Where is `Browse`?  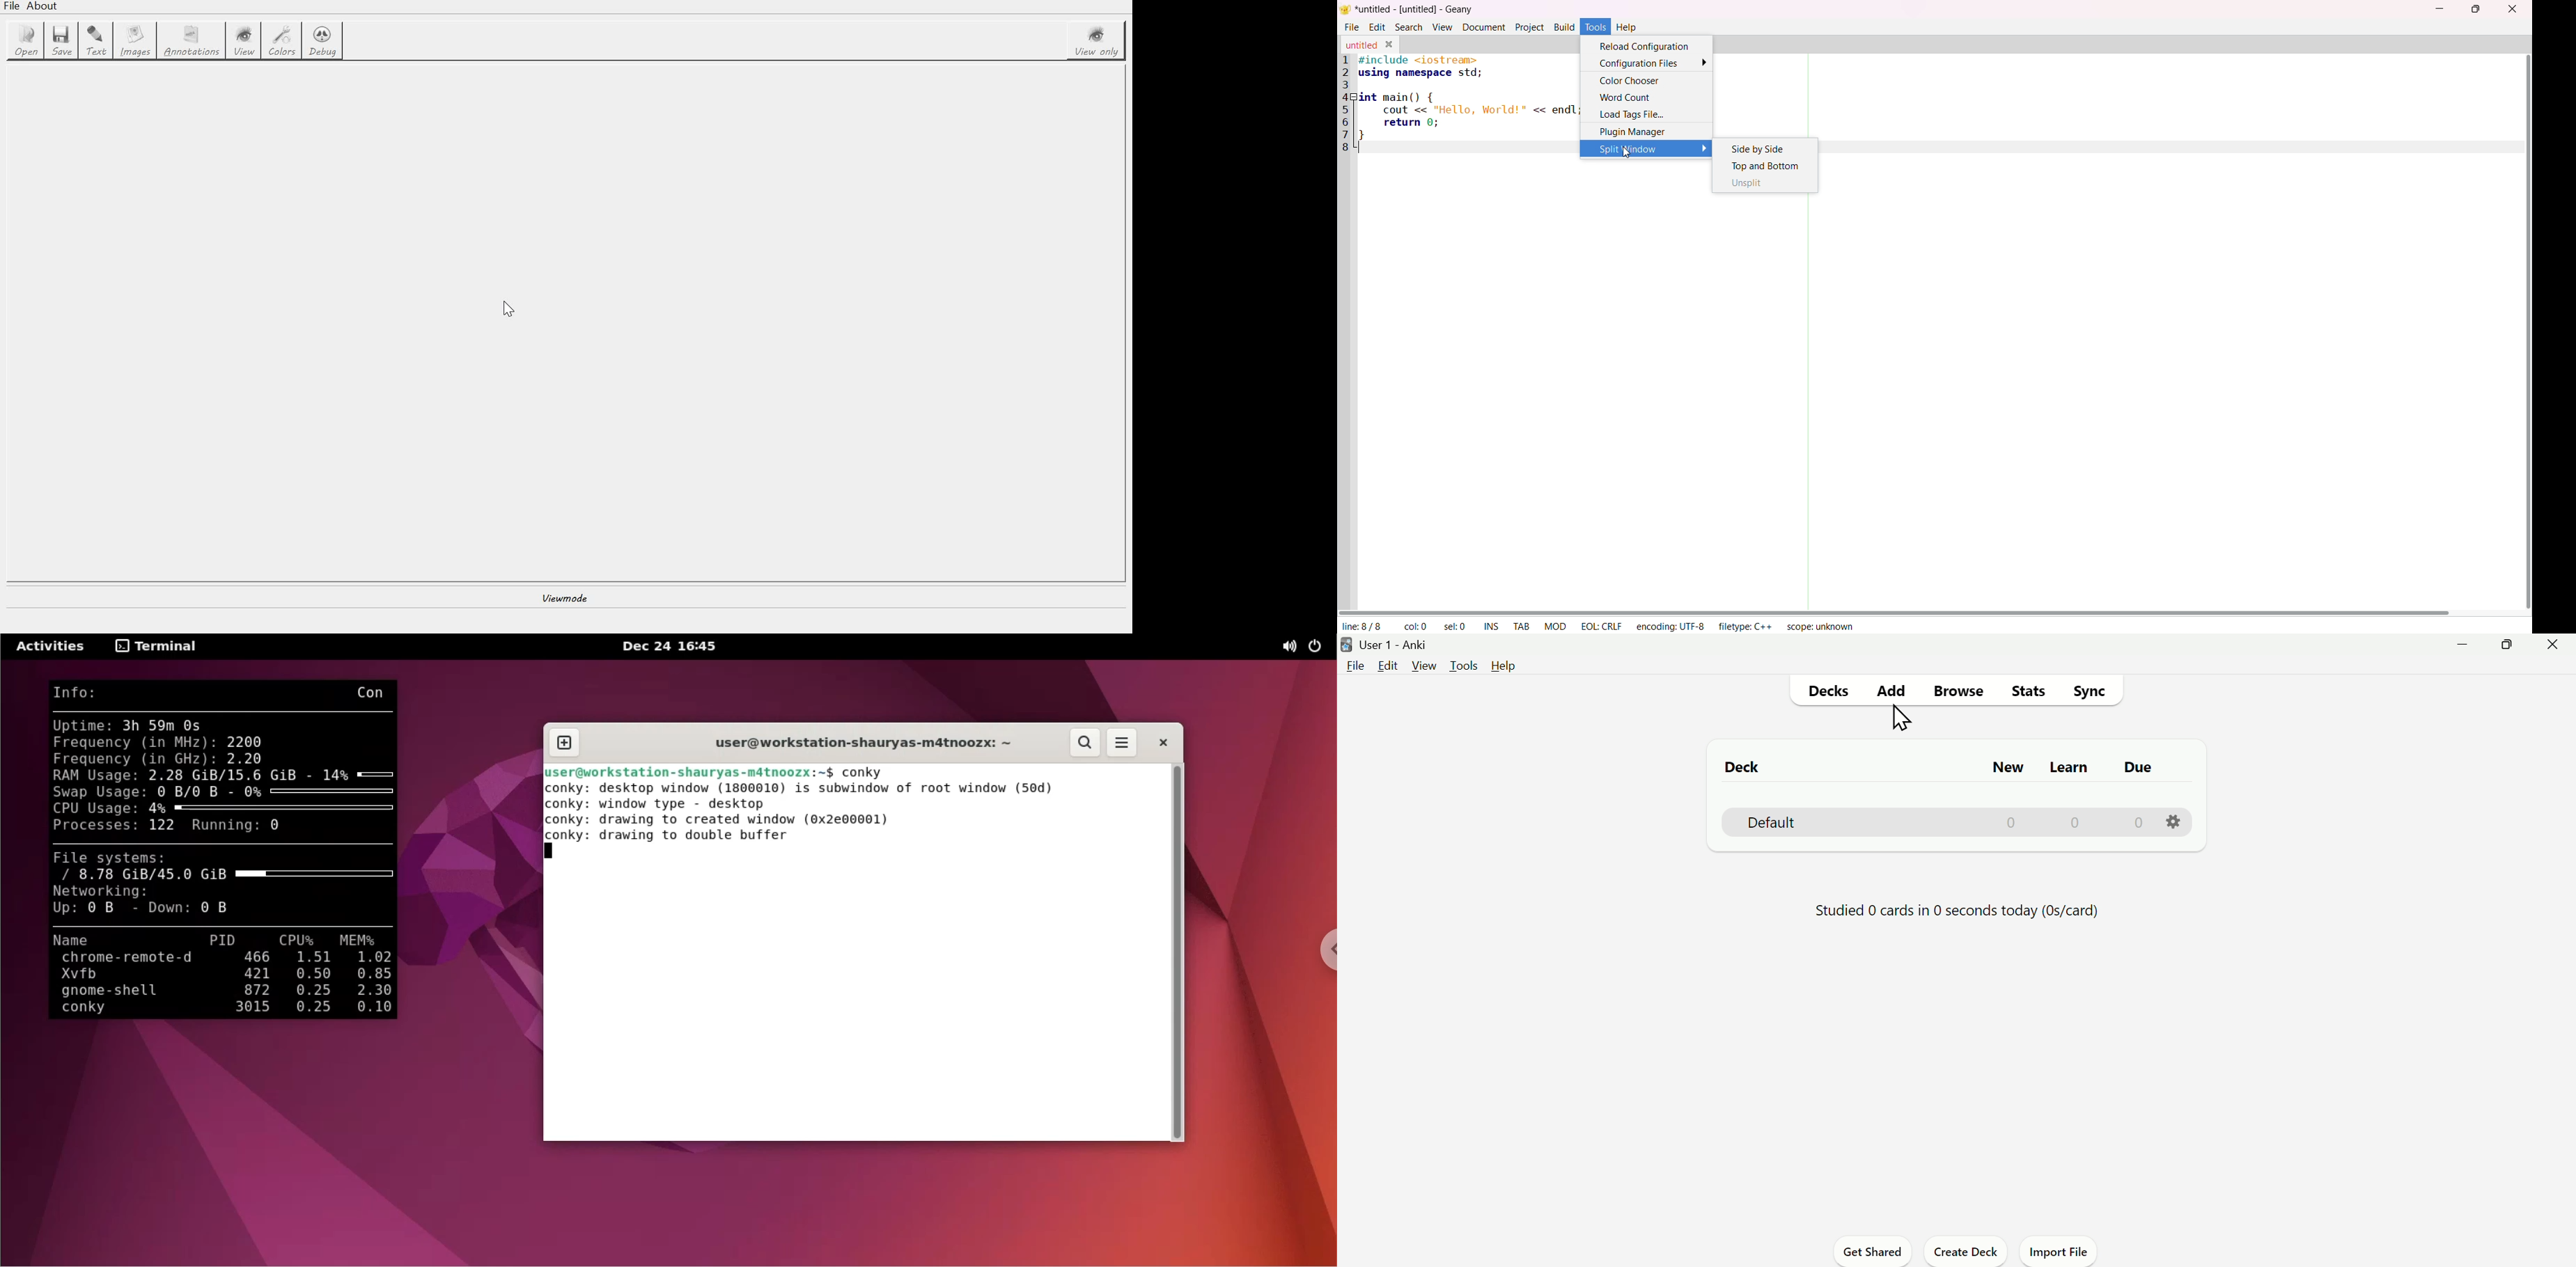 Browse is located at coordinates (1956, 687).